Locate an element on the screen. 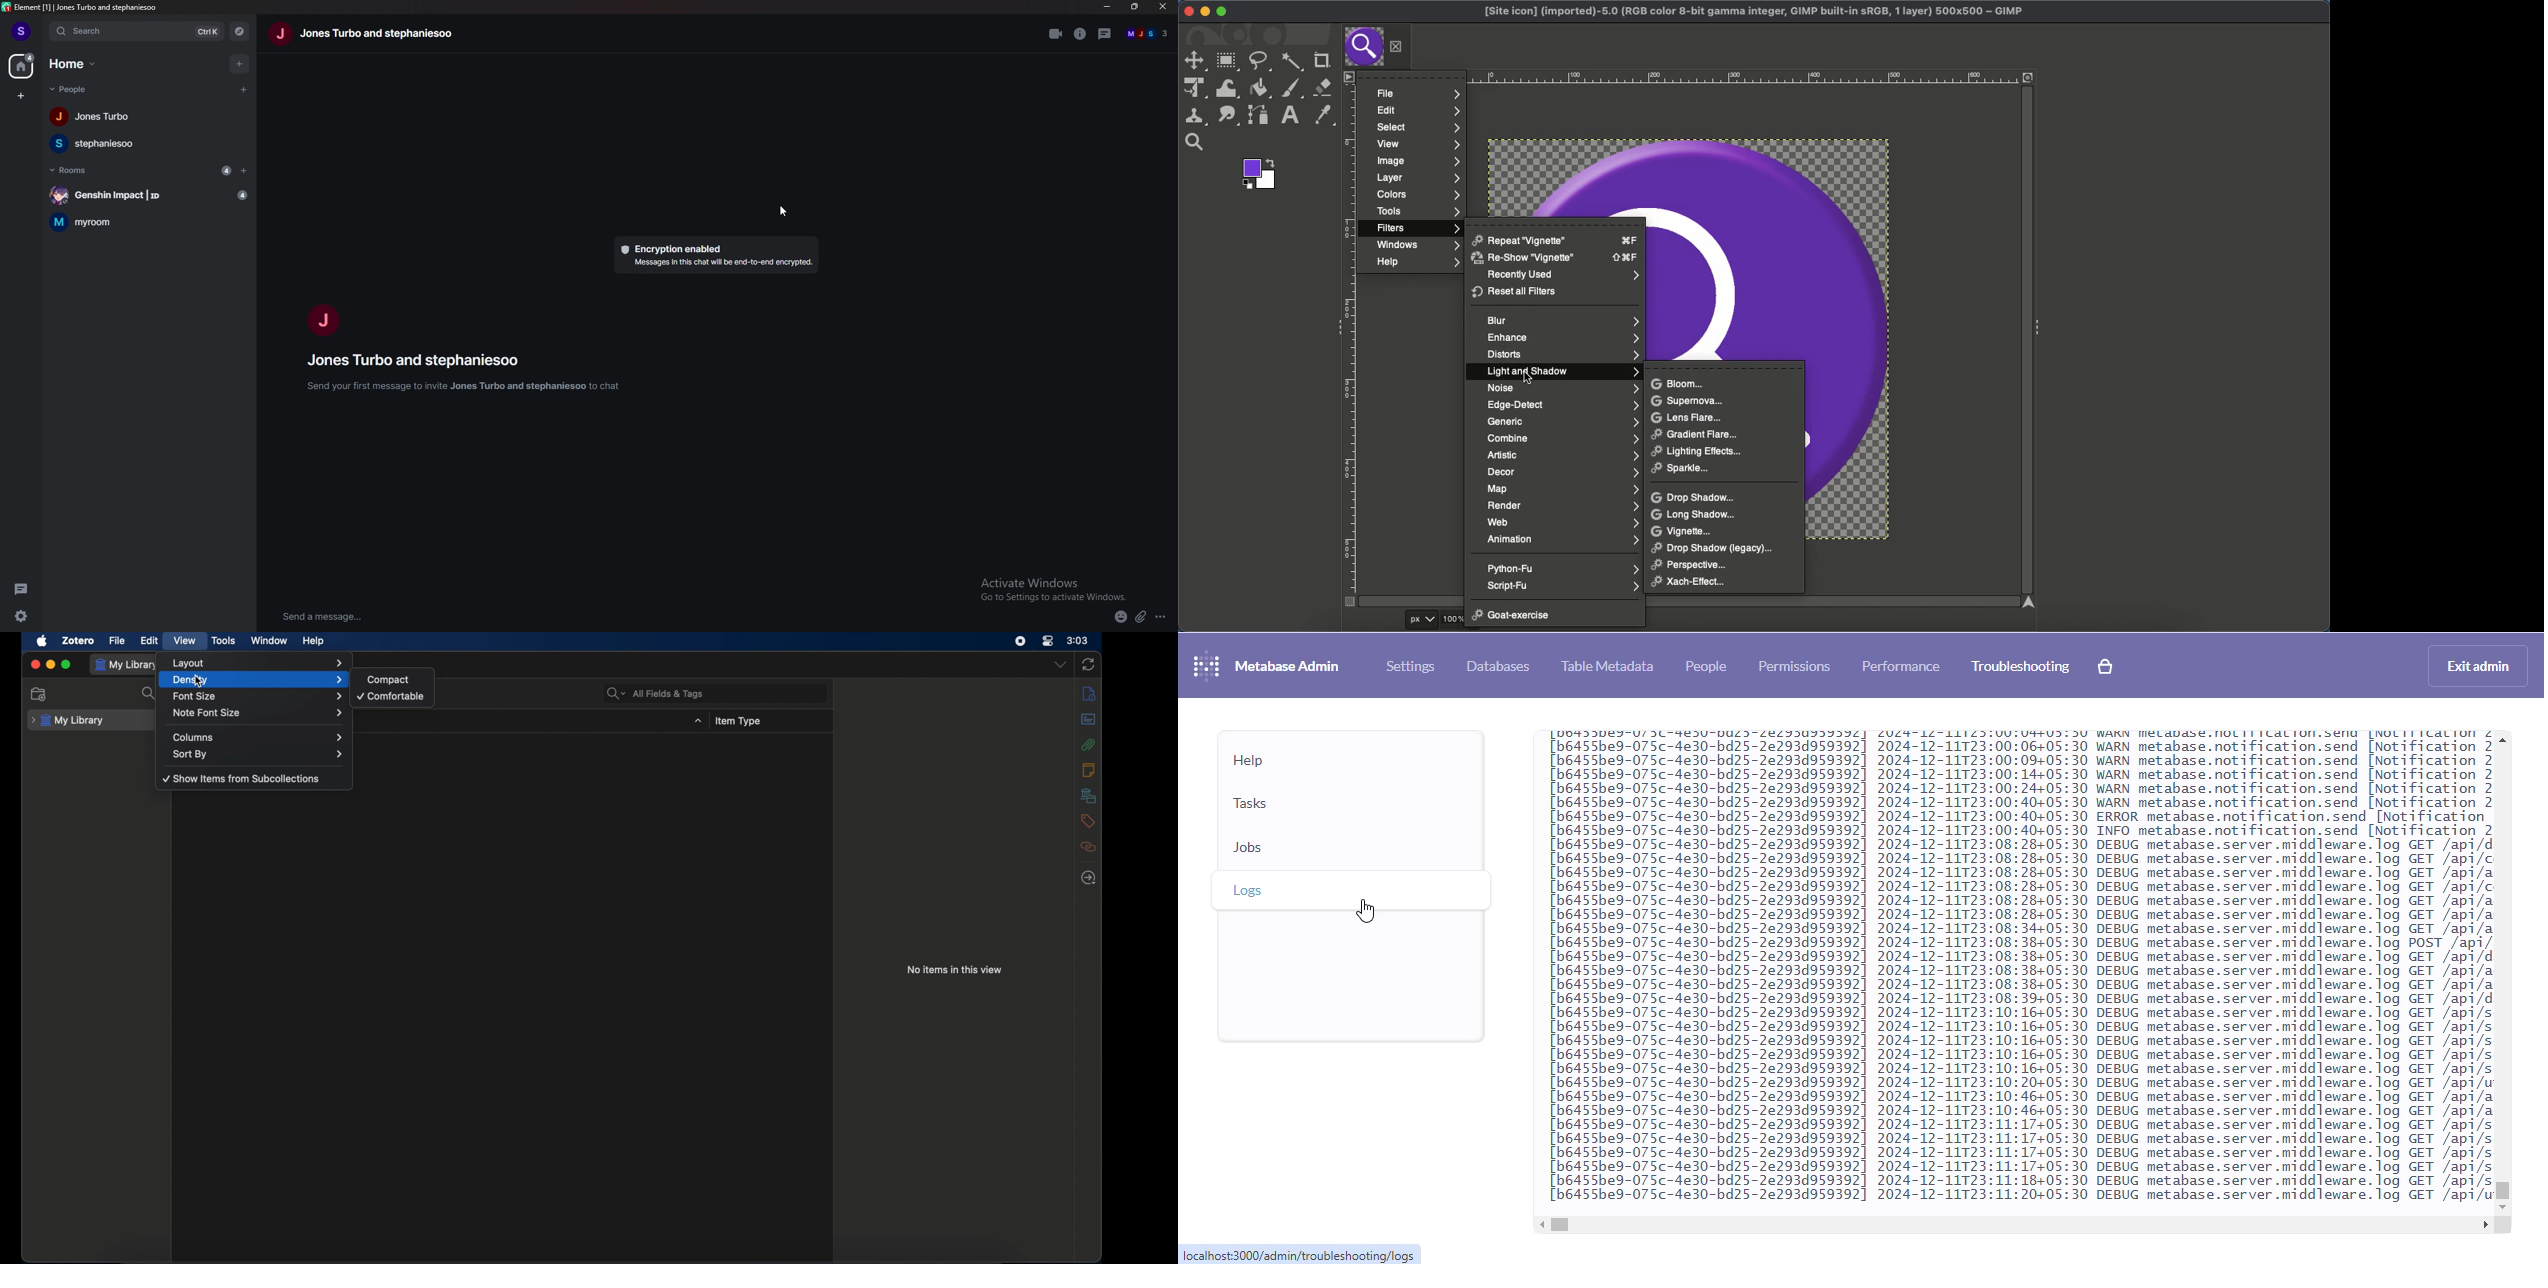  expand is located at coordinates (1144, 520).